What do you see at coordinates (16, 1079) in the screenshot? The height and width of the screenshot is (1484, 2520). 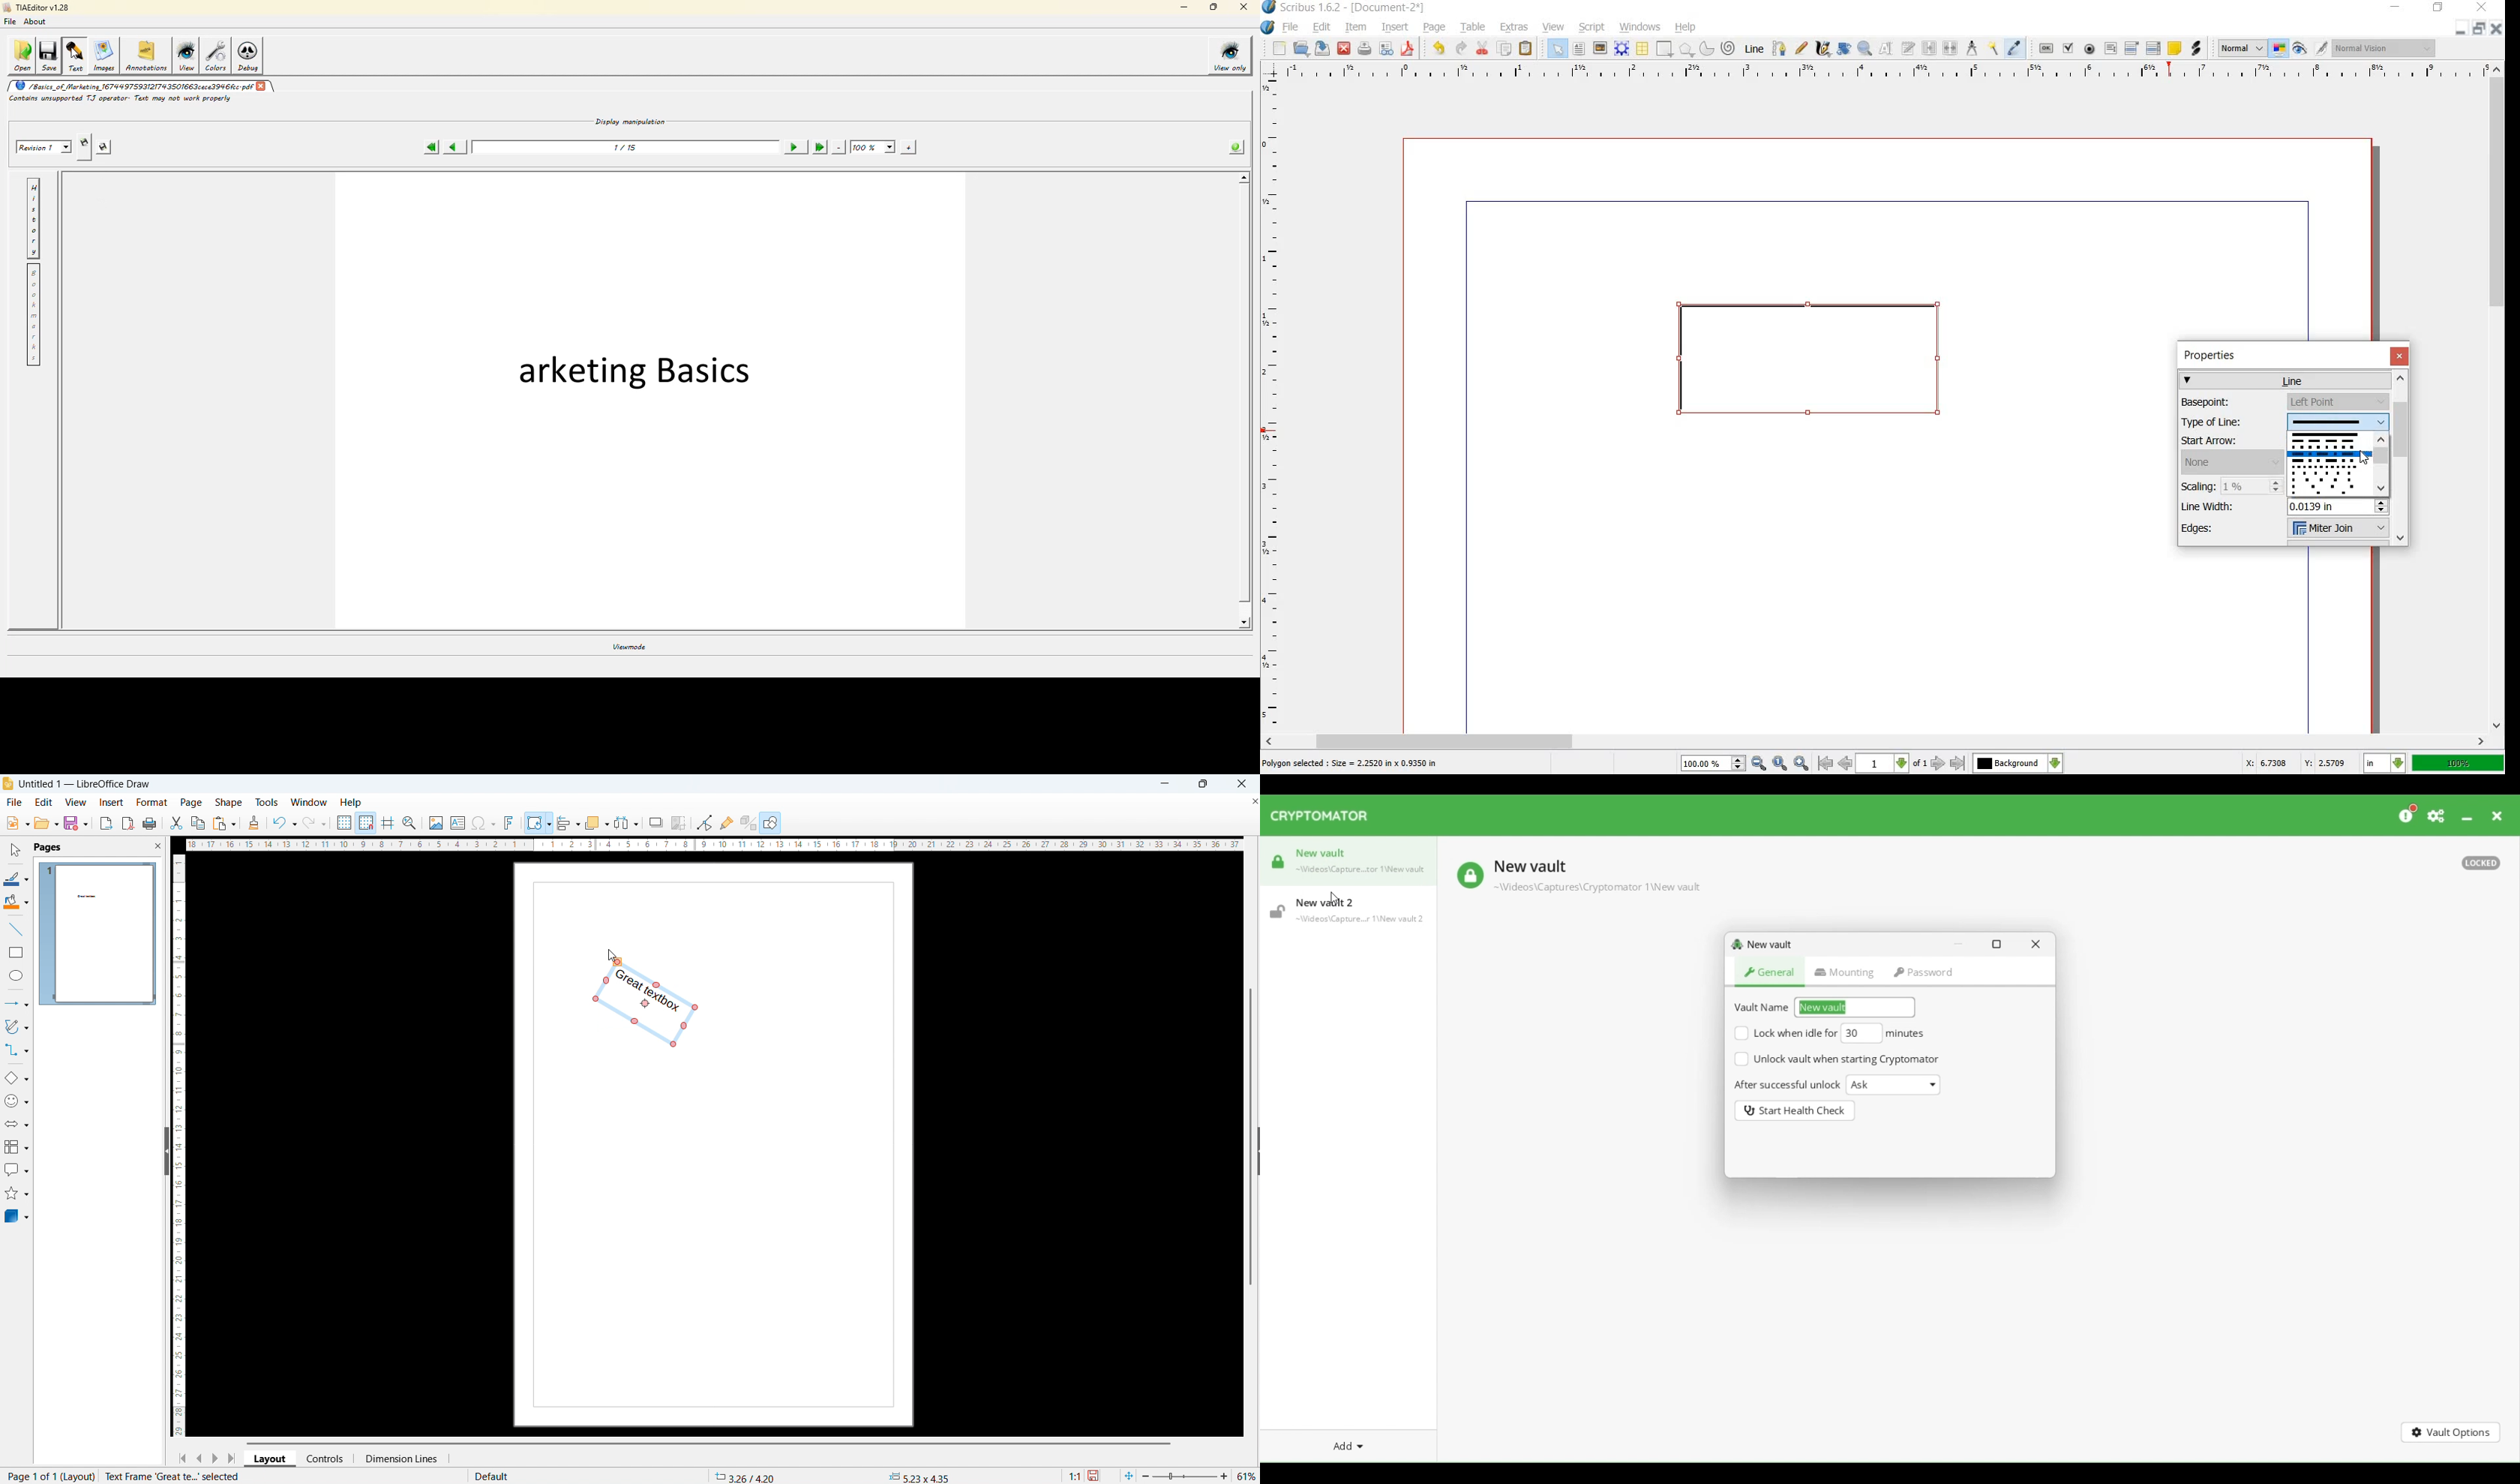 I see `basic shapes` at bounding box center [16, 1079].